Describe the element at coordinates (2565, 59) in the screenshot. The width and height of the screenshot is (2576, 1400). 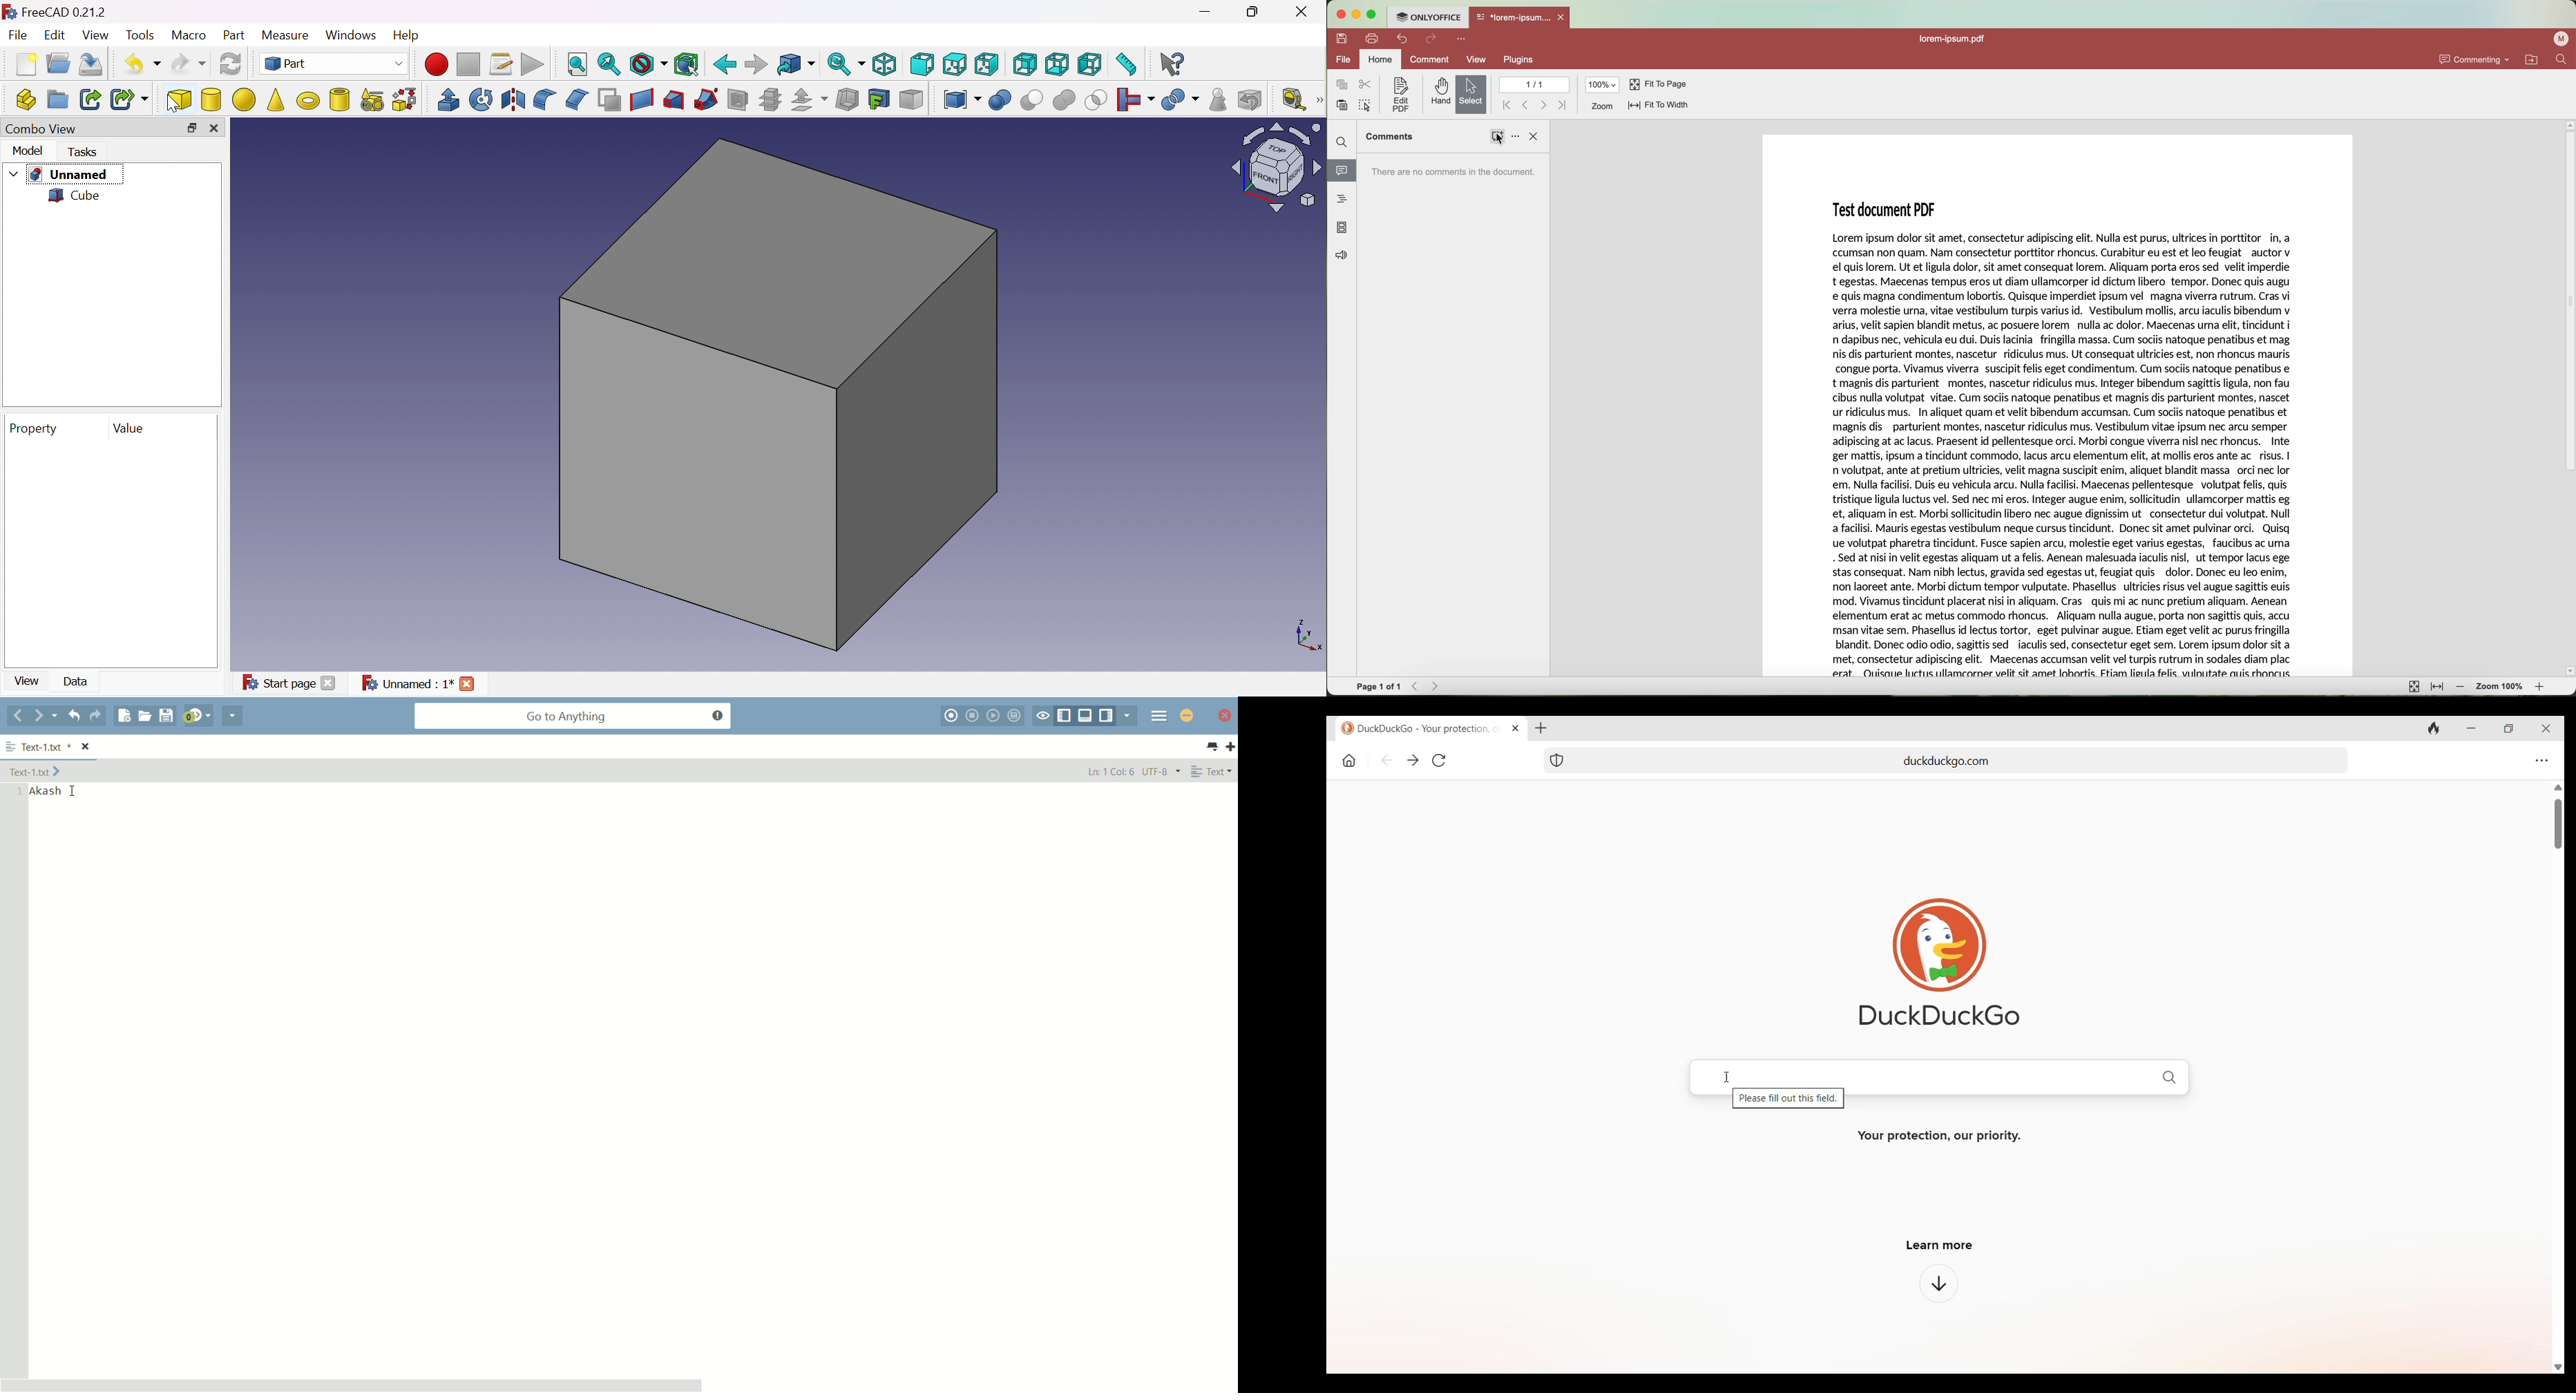
I see `search` at that location.